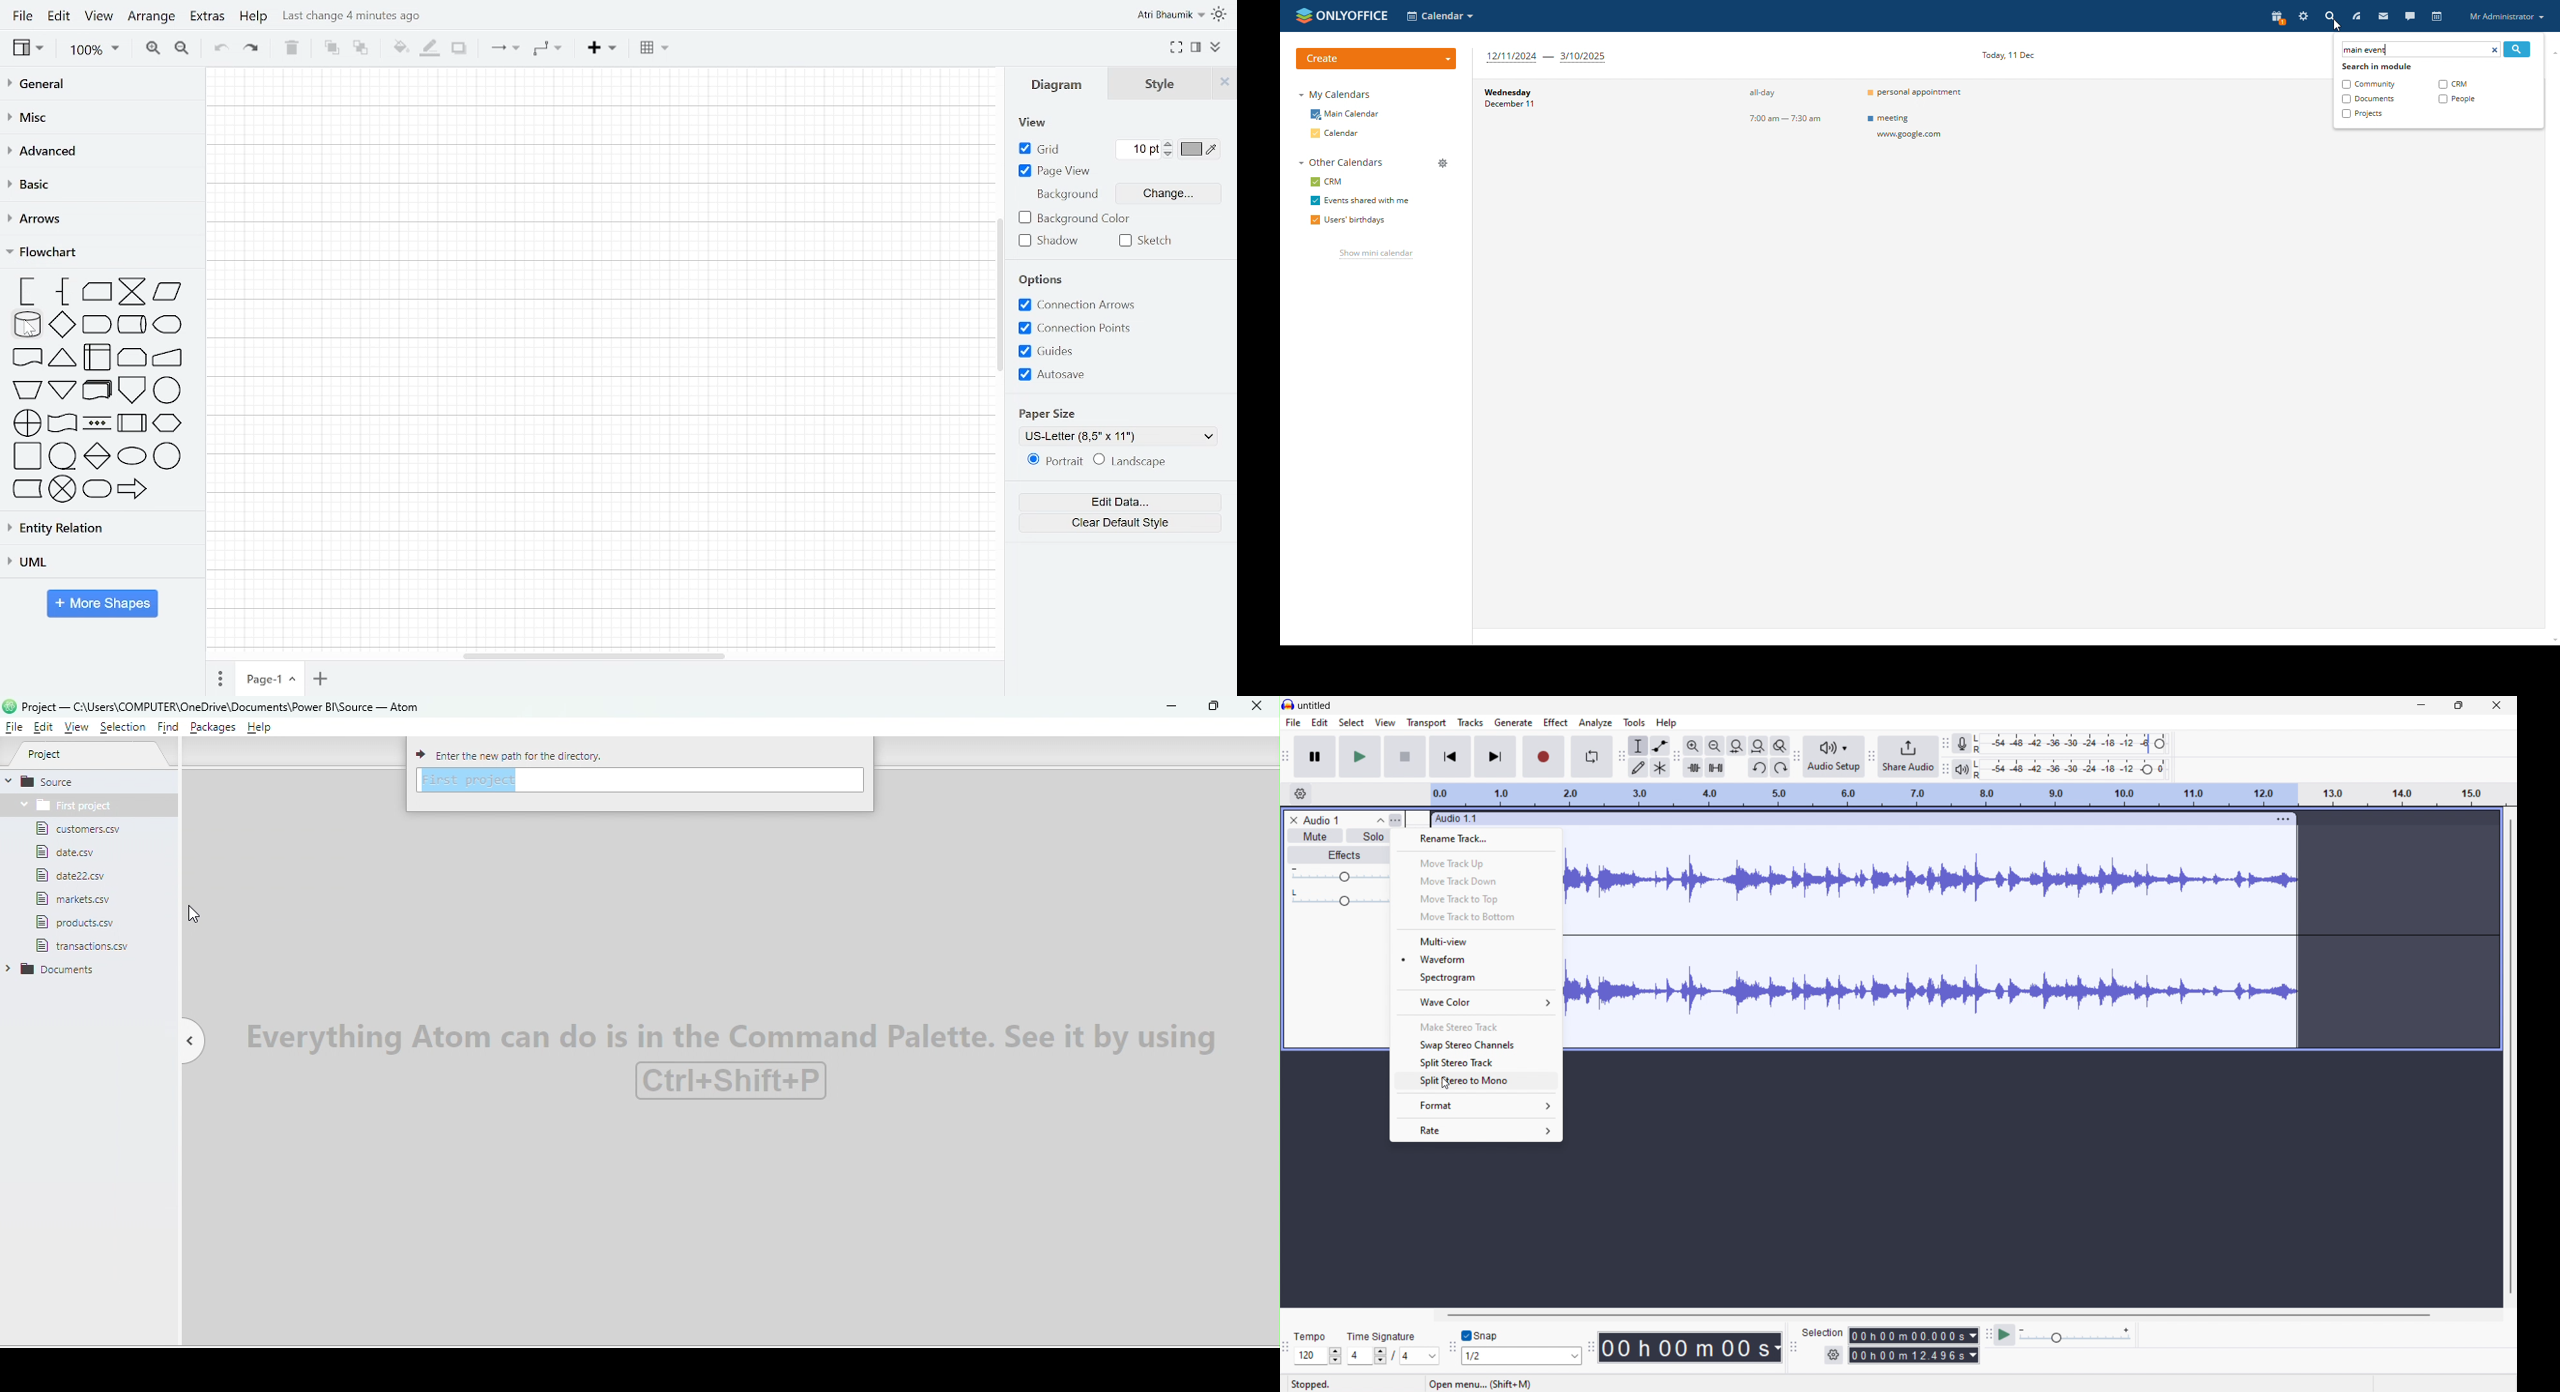 The width and height of the screenshot is (2576, 1400). I want to click on Fullscreen, so click(1177, 48).